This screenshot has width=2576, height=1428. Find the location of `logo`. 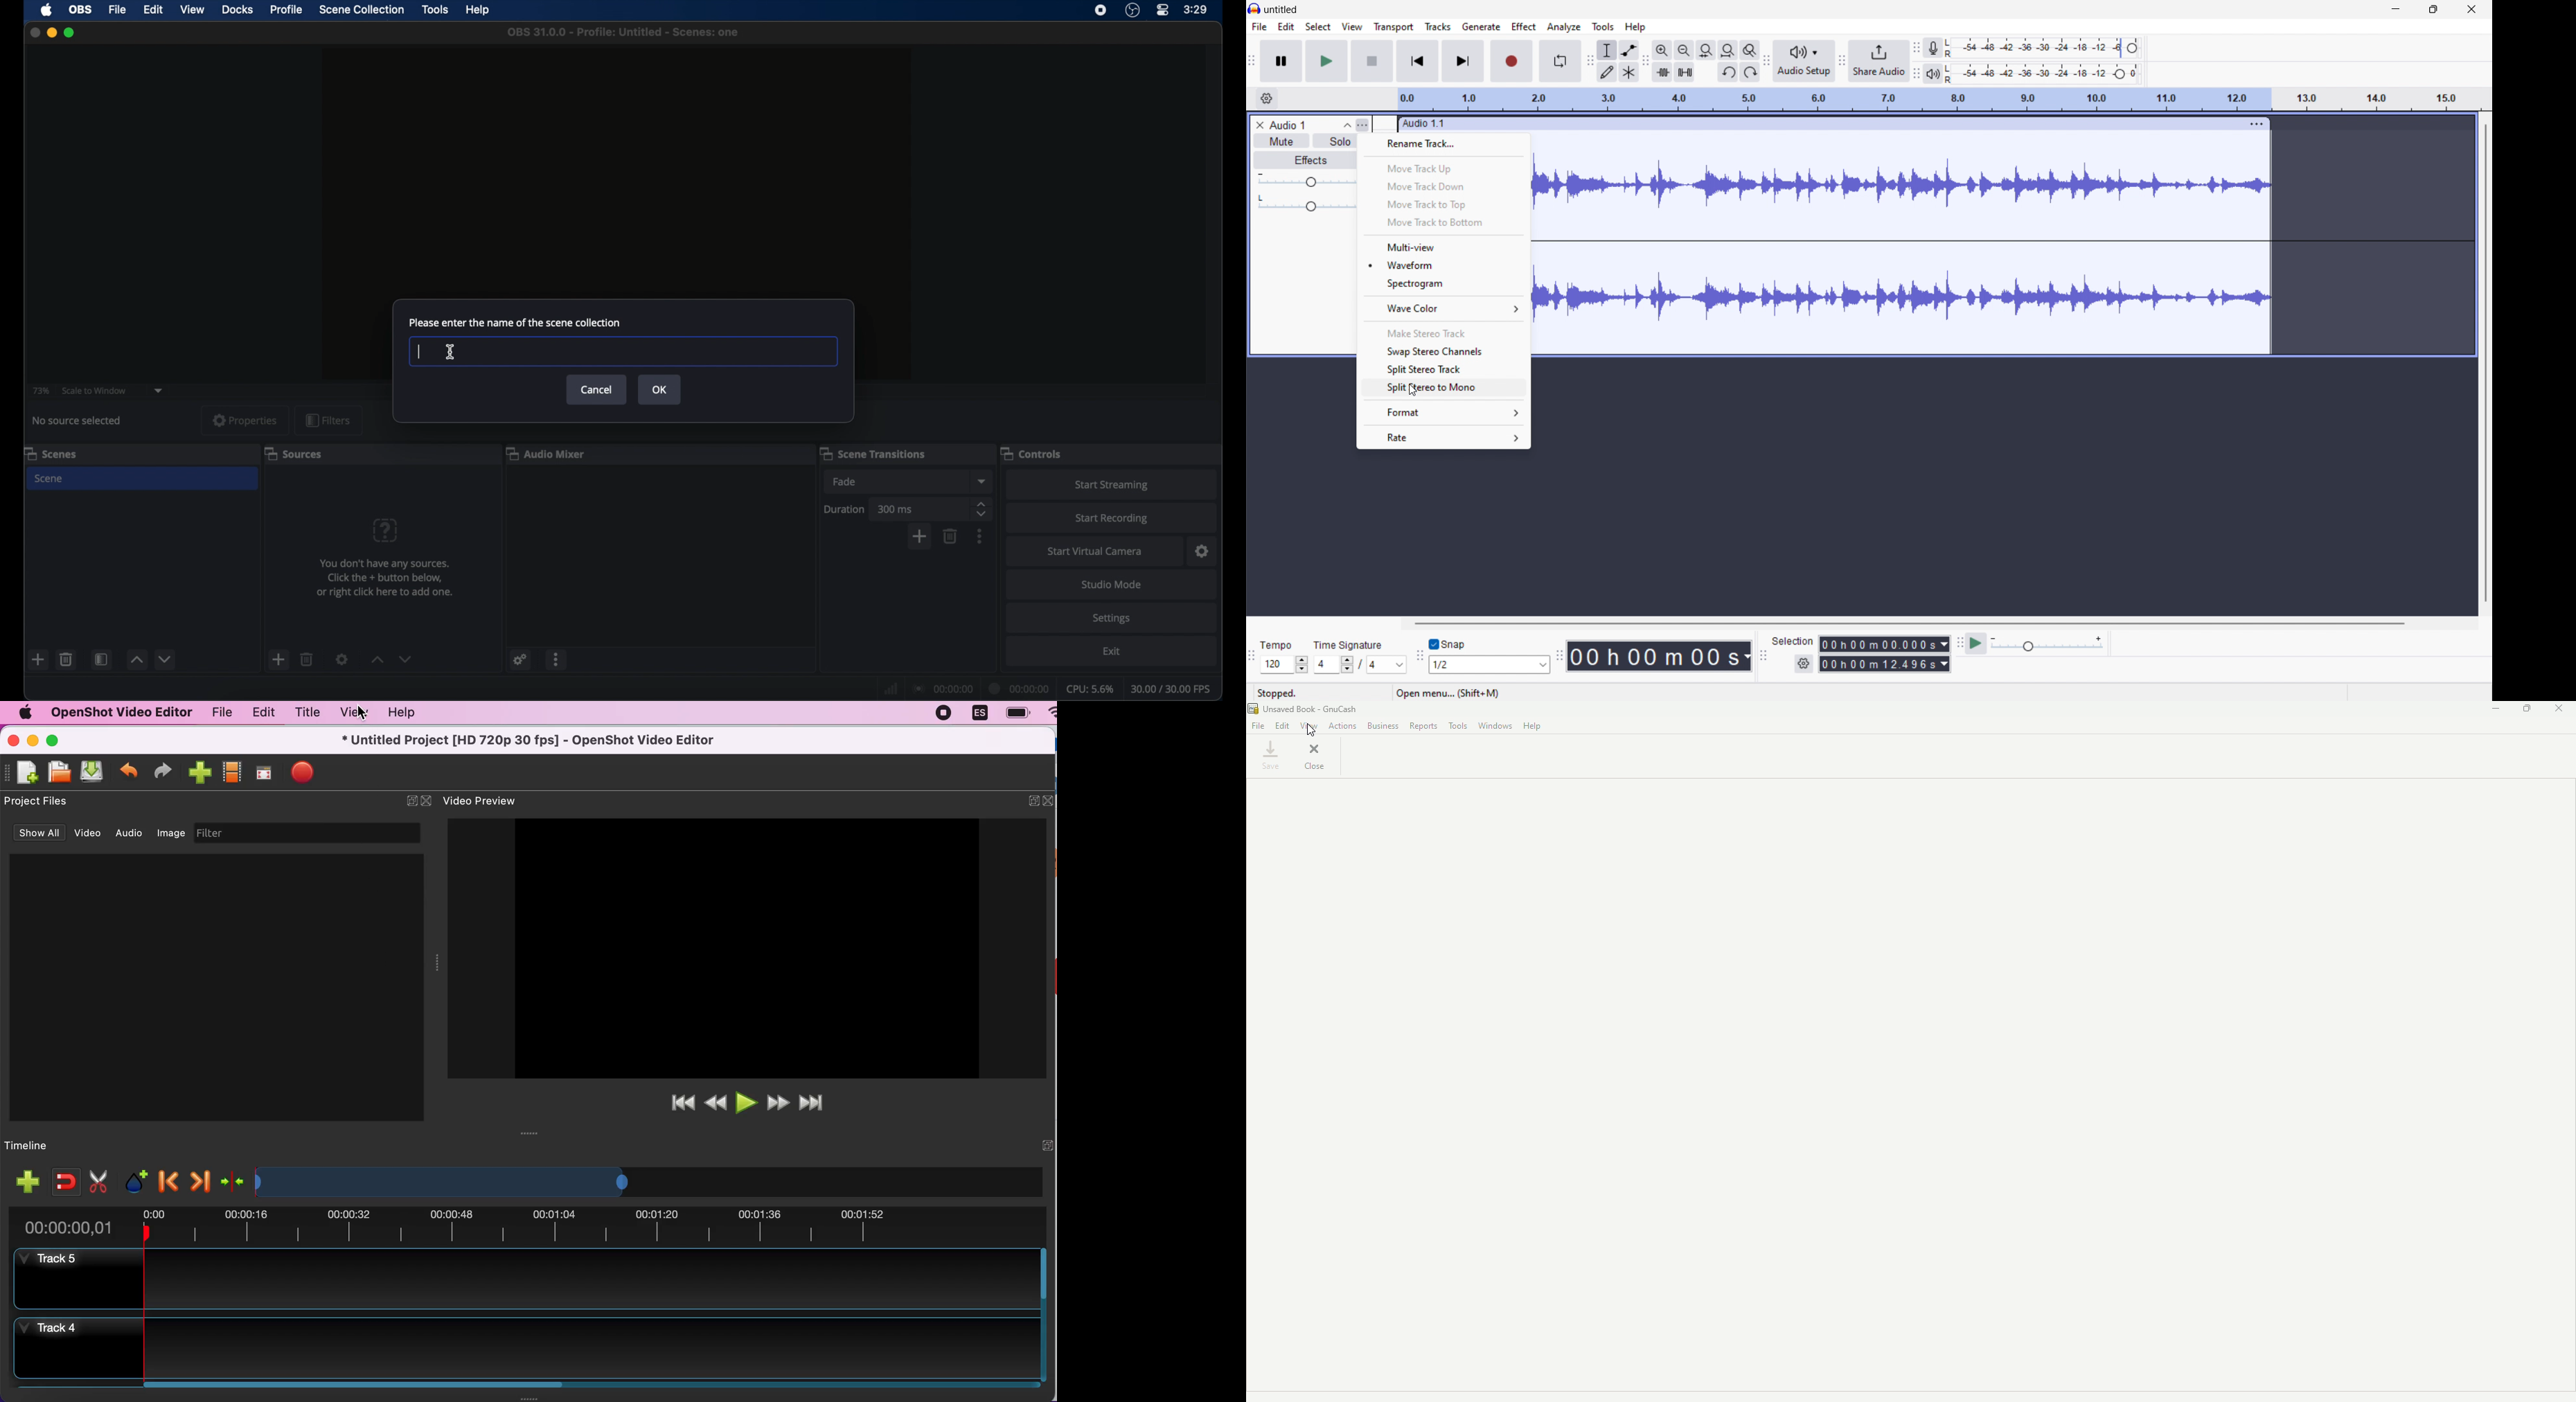

logo is located at coordinates (1254, 709).